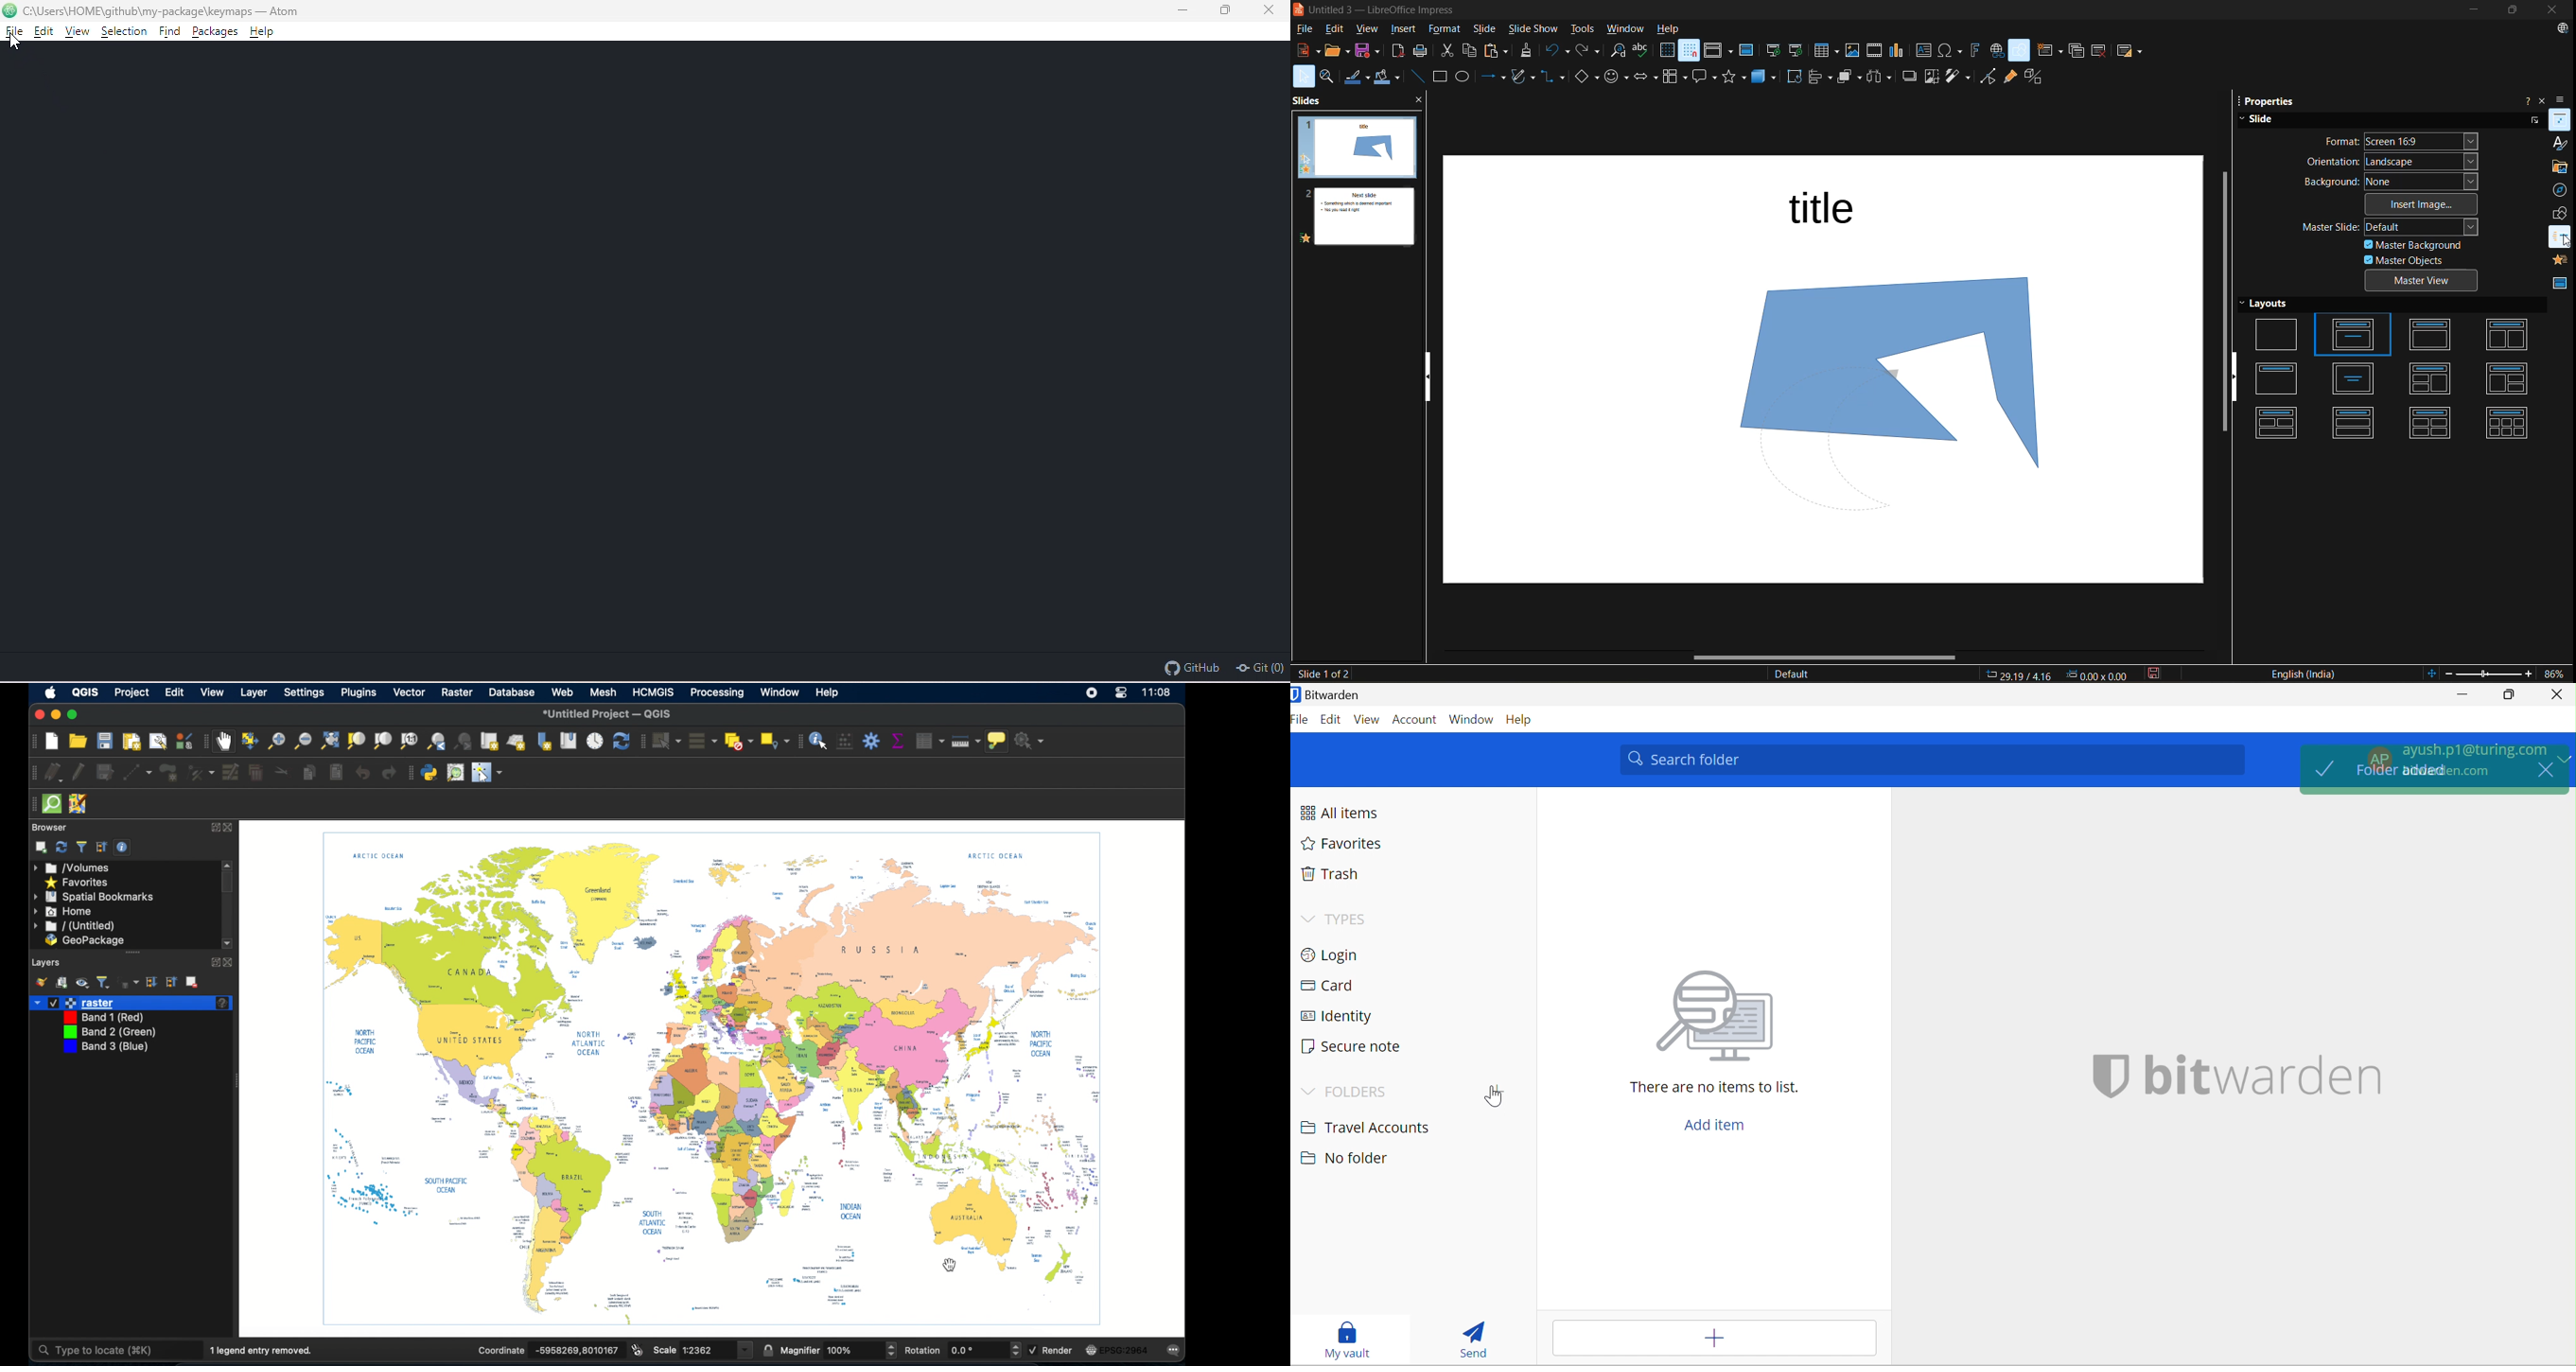 This screenshot has height=1372, width=2576. I want to click on checkbox, so click(52, 1002).